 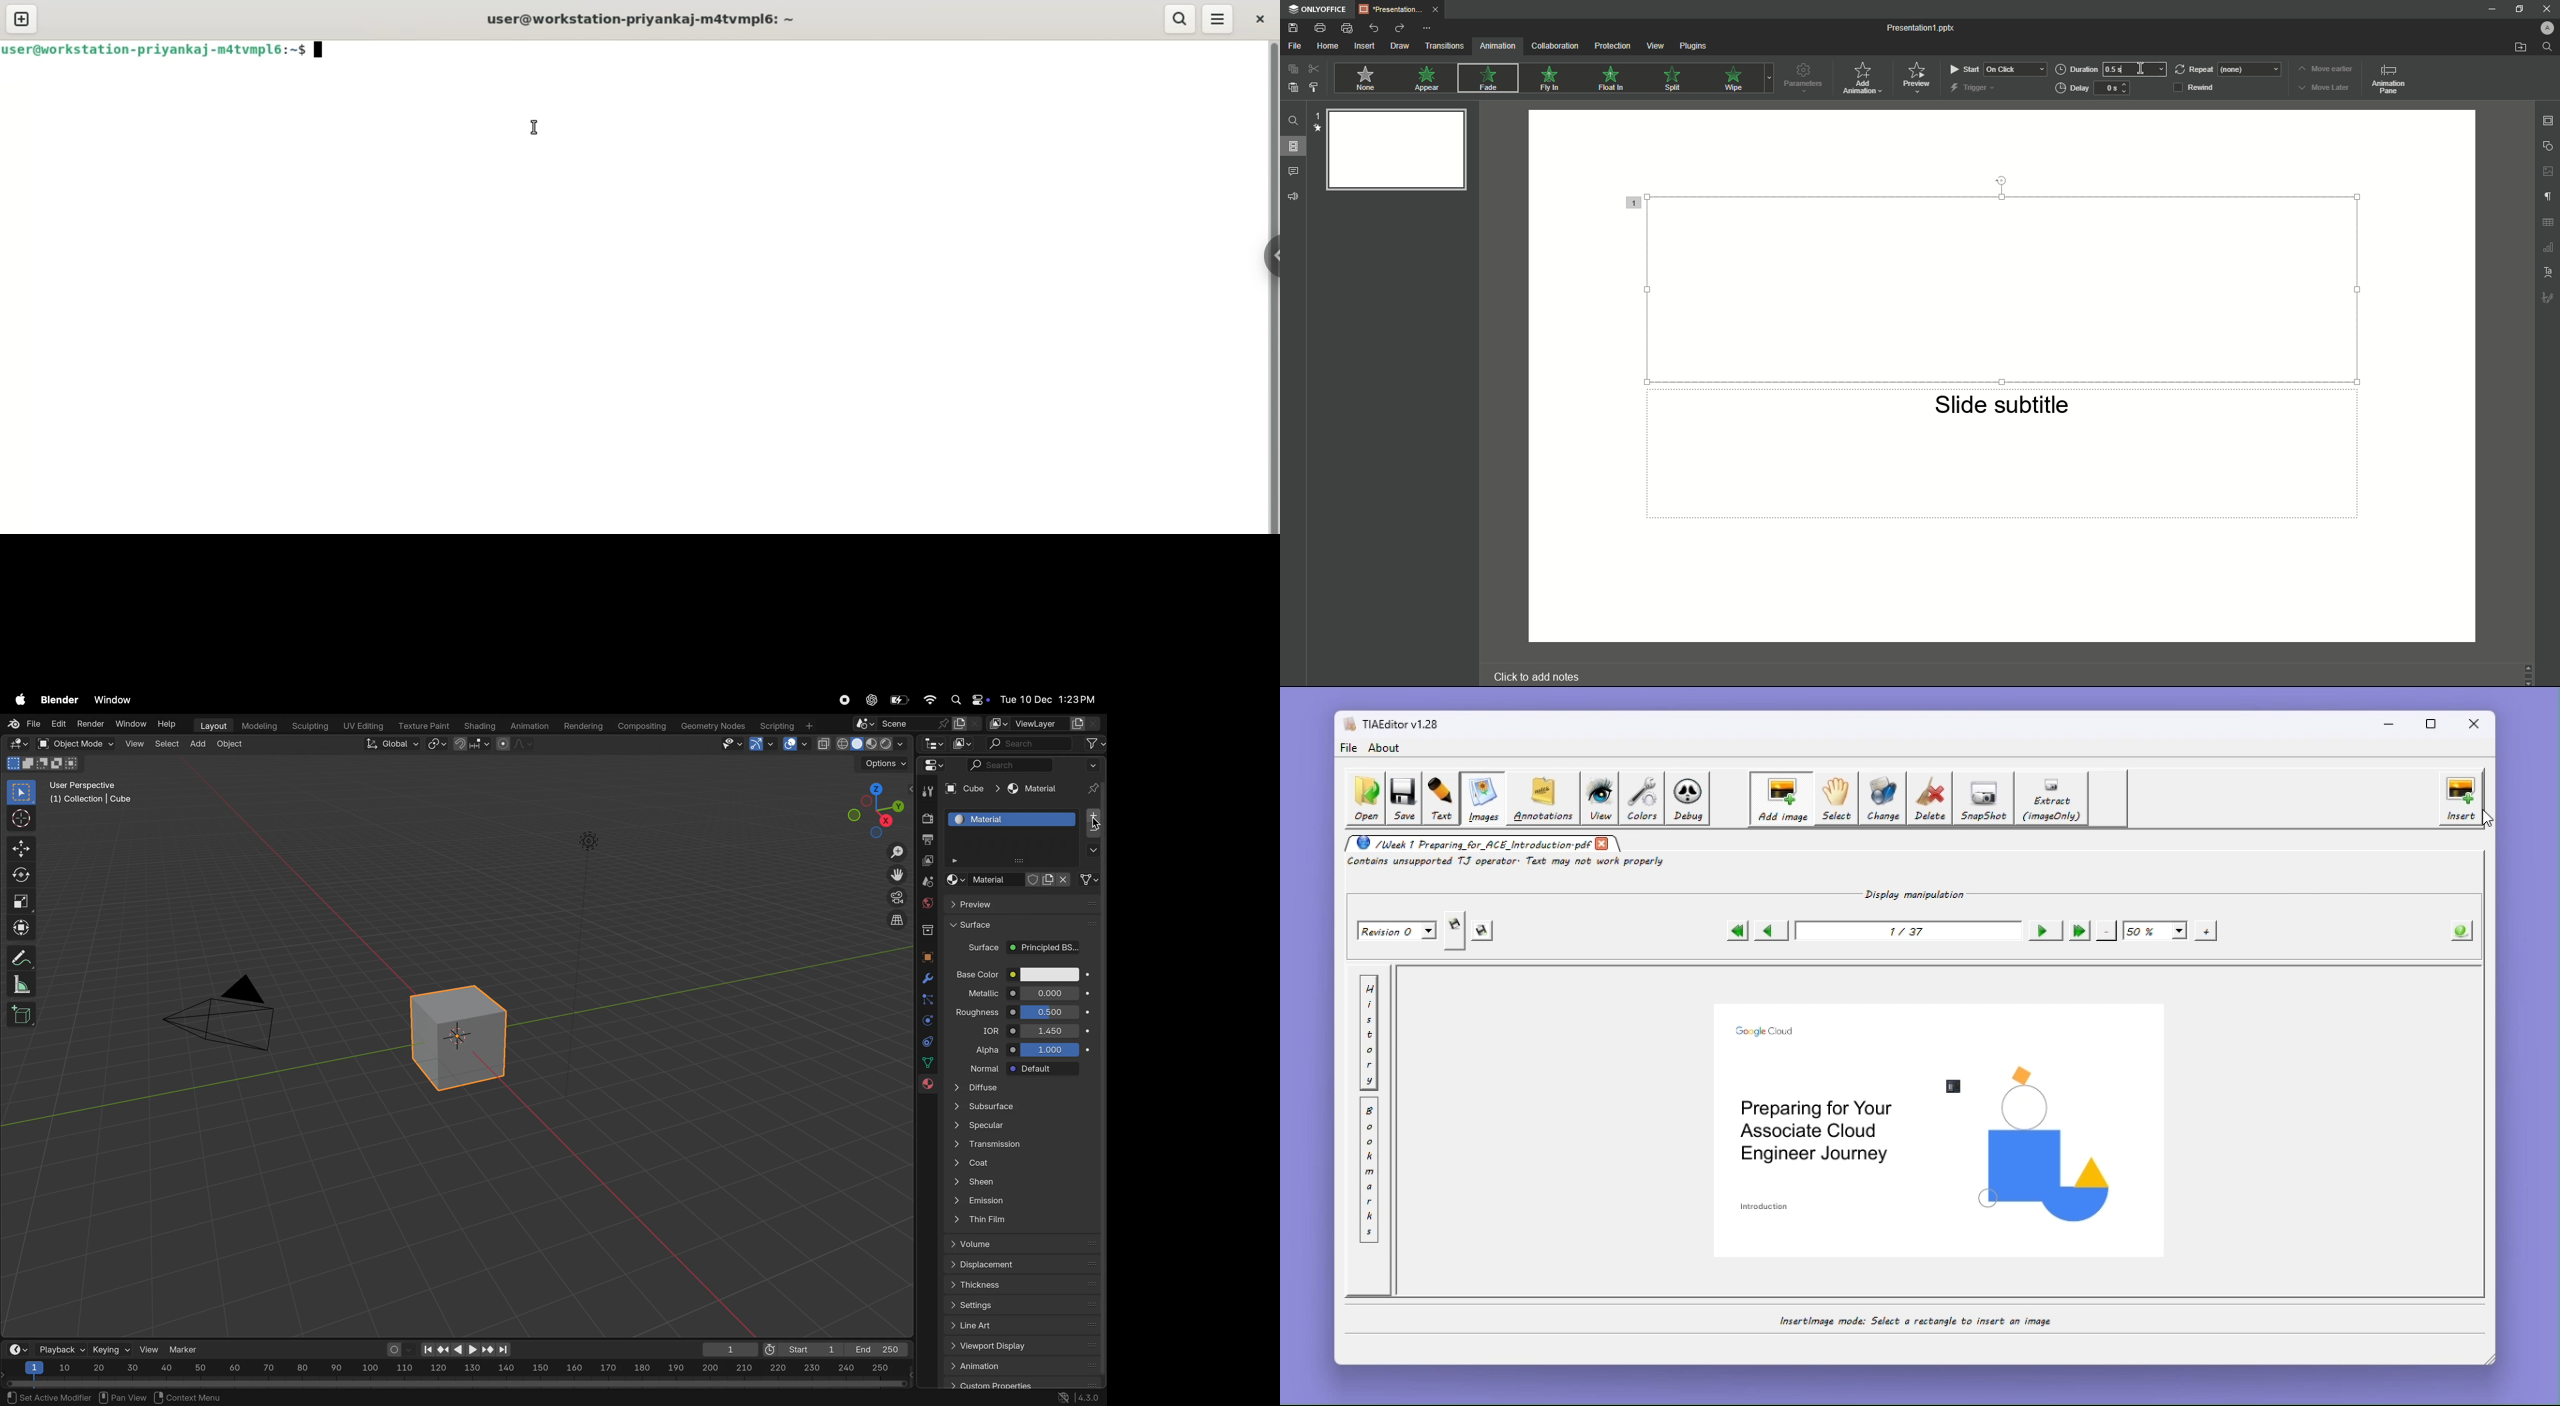 What do you see at coordinates (15, 742) in the screenshot?
I see `editor type` at bounding box center [15, 742].